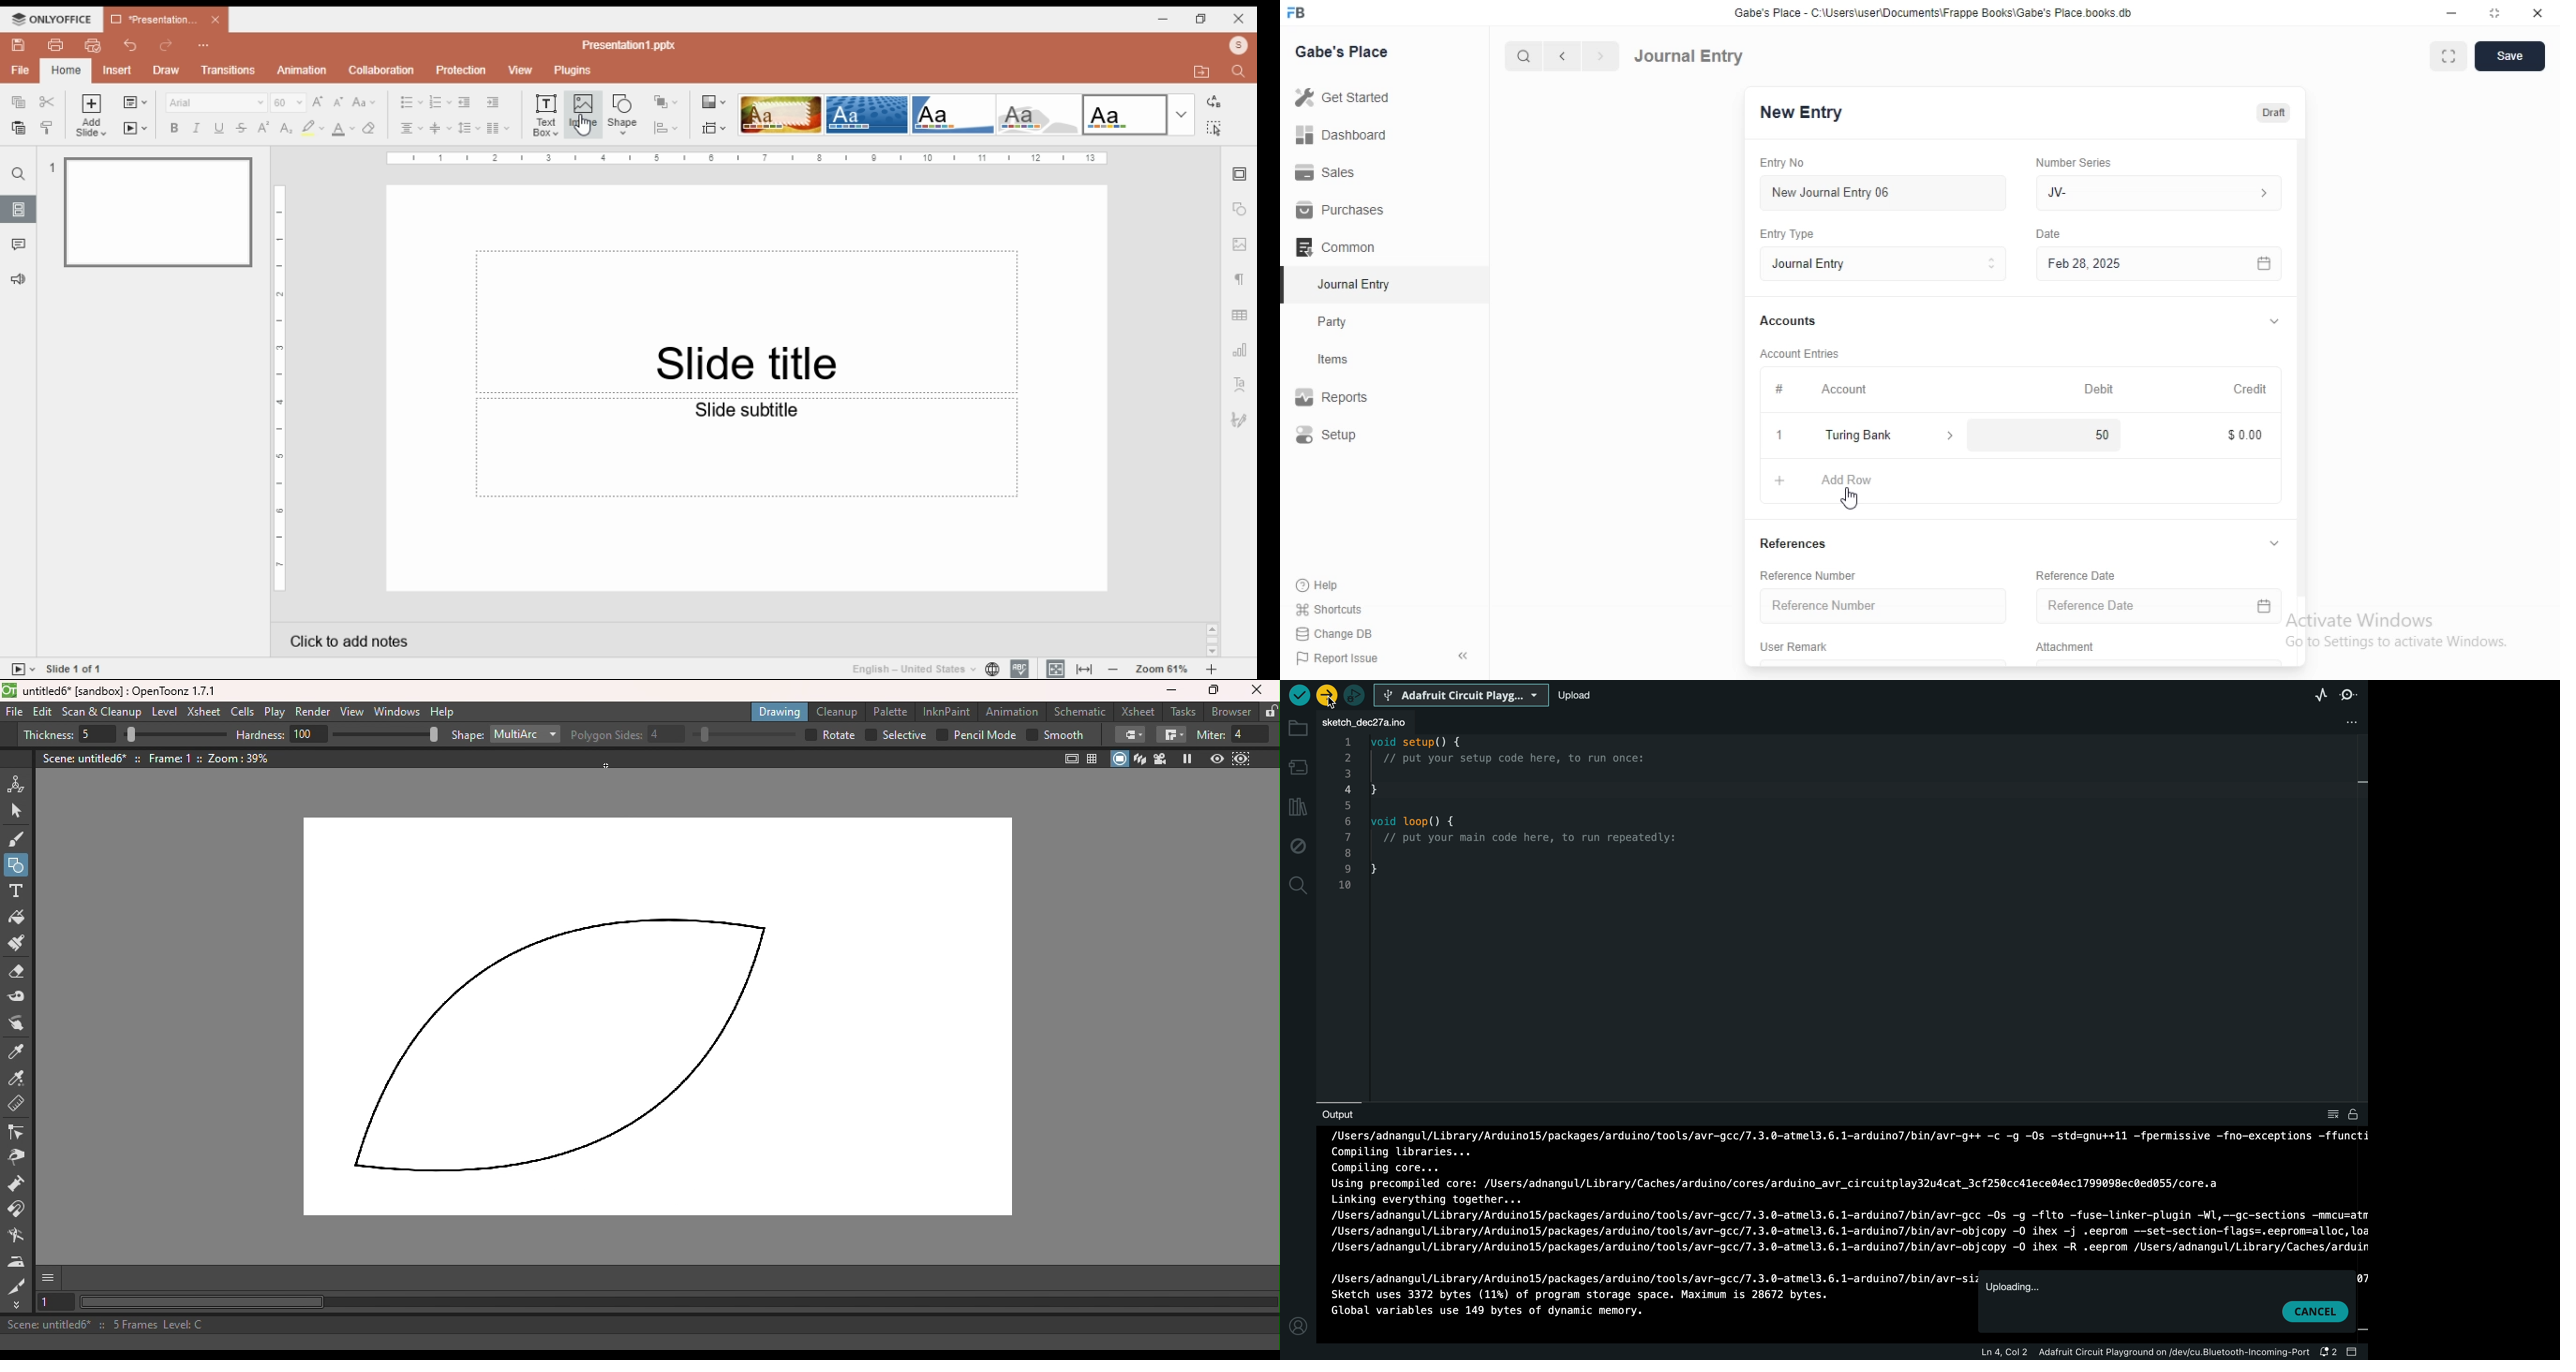 This screenshot has width=2576, height=1372. Describe the element at coordinates (2086, 574) in the screenshot. I see `Reference Date` at that location.